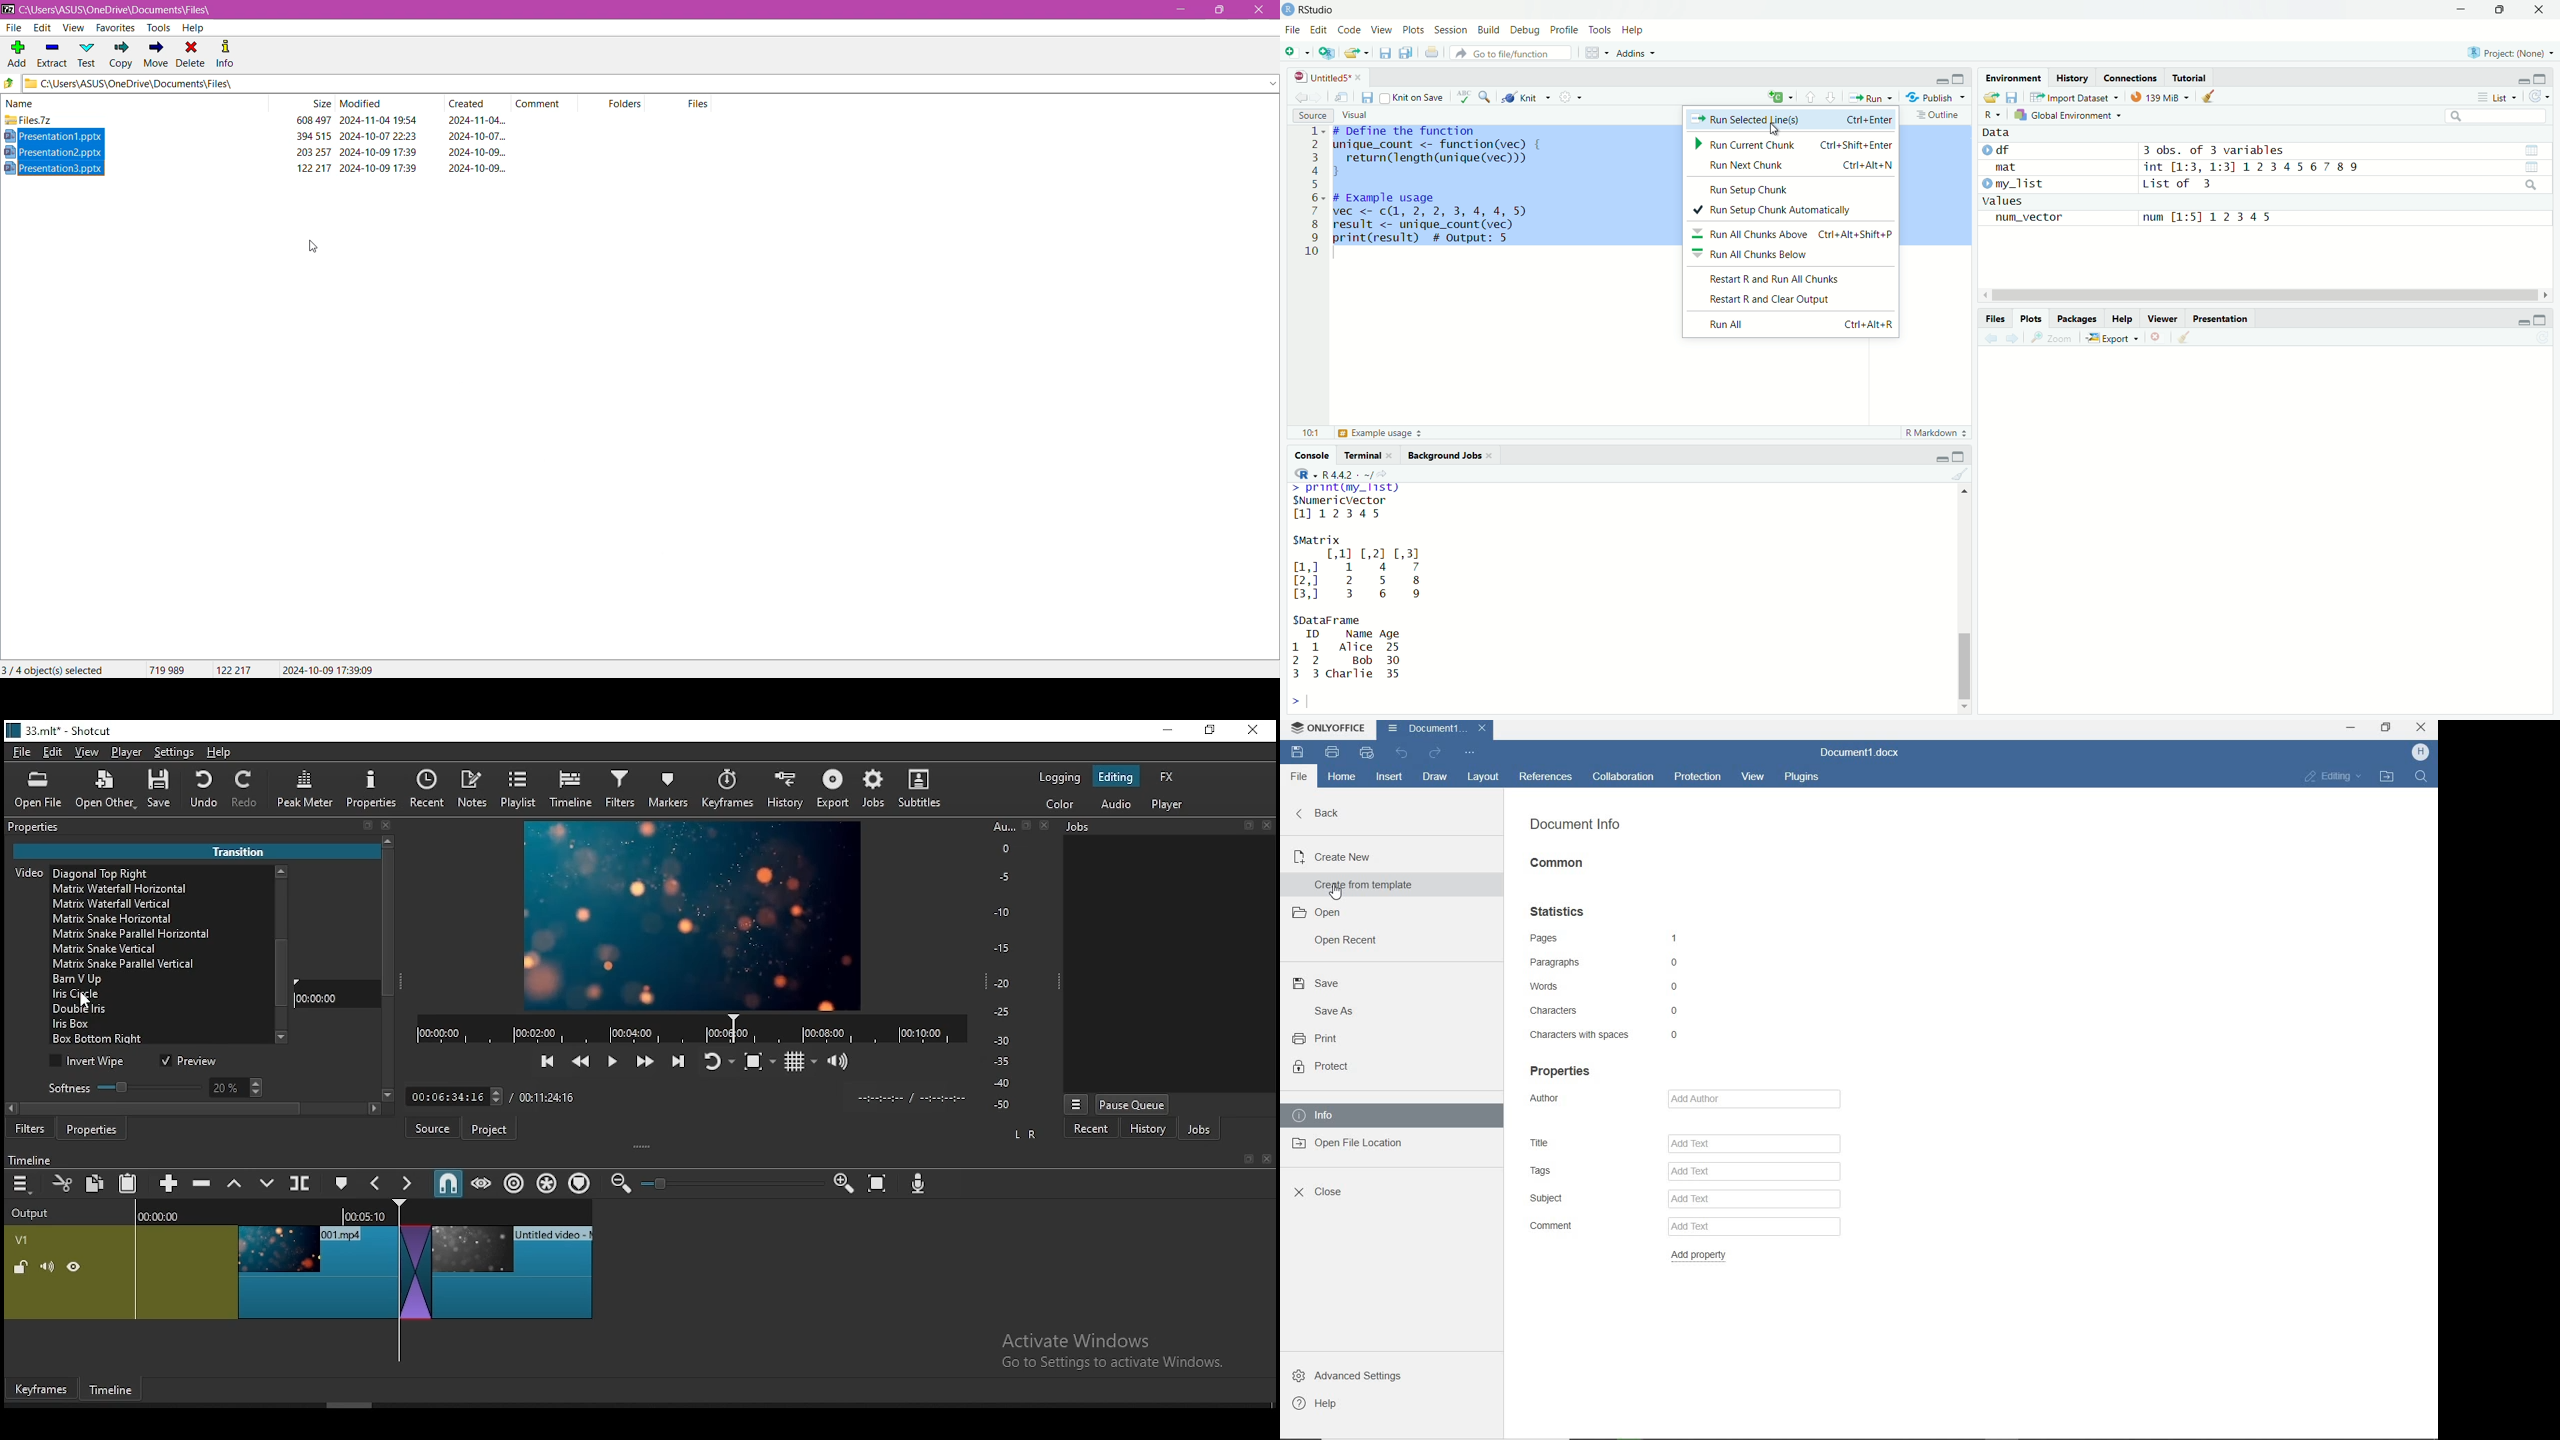 The image size is (2576, 1456). I want to click on settings, so click(1569, 97).